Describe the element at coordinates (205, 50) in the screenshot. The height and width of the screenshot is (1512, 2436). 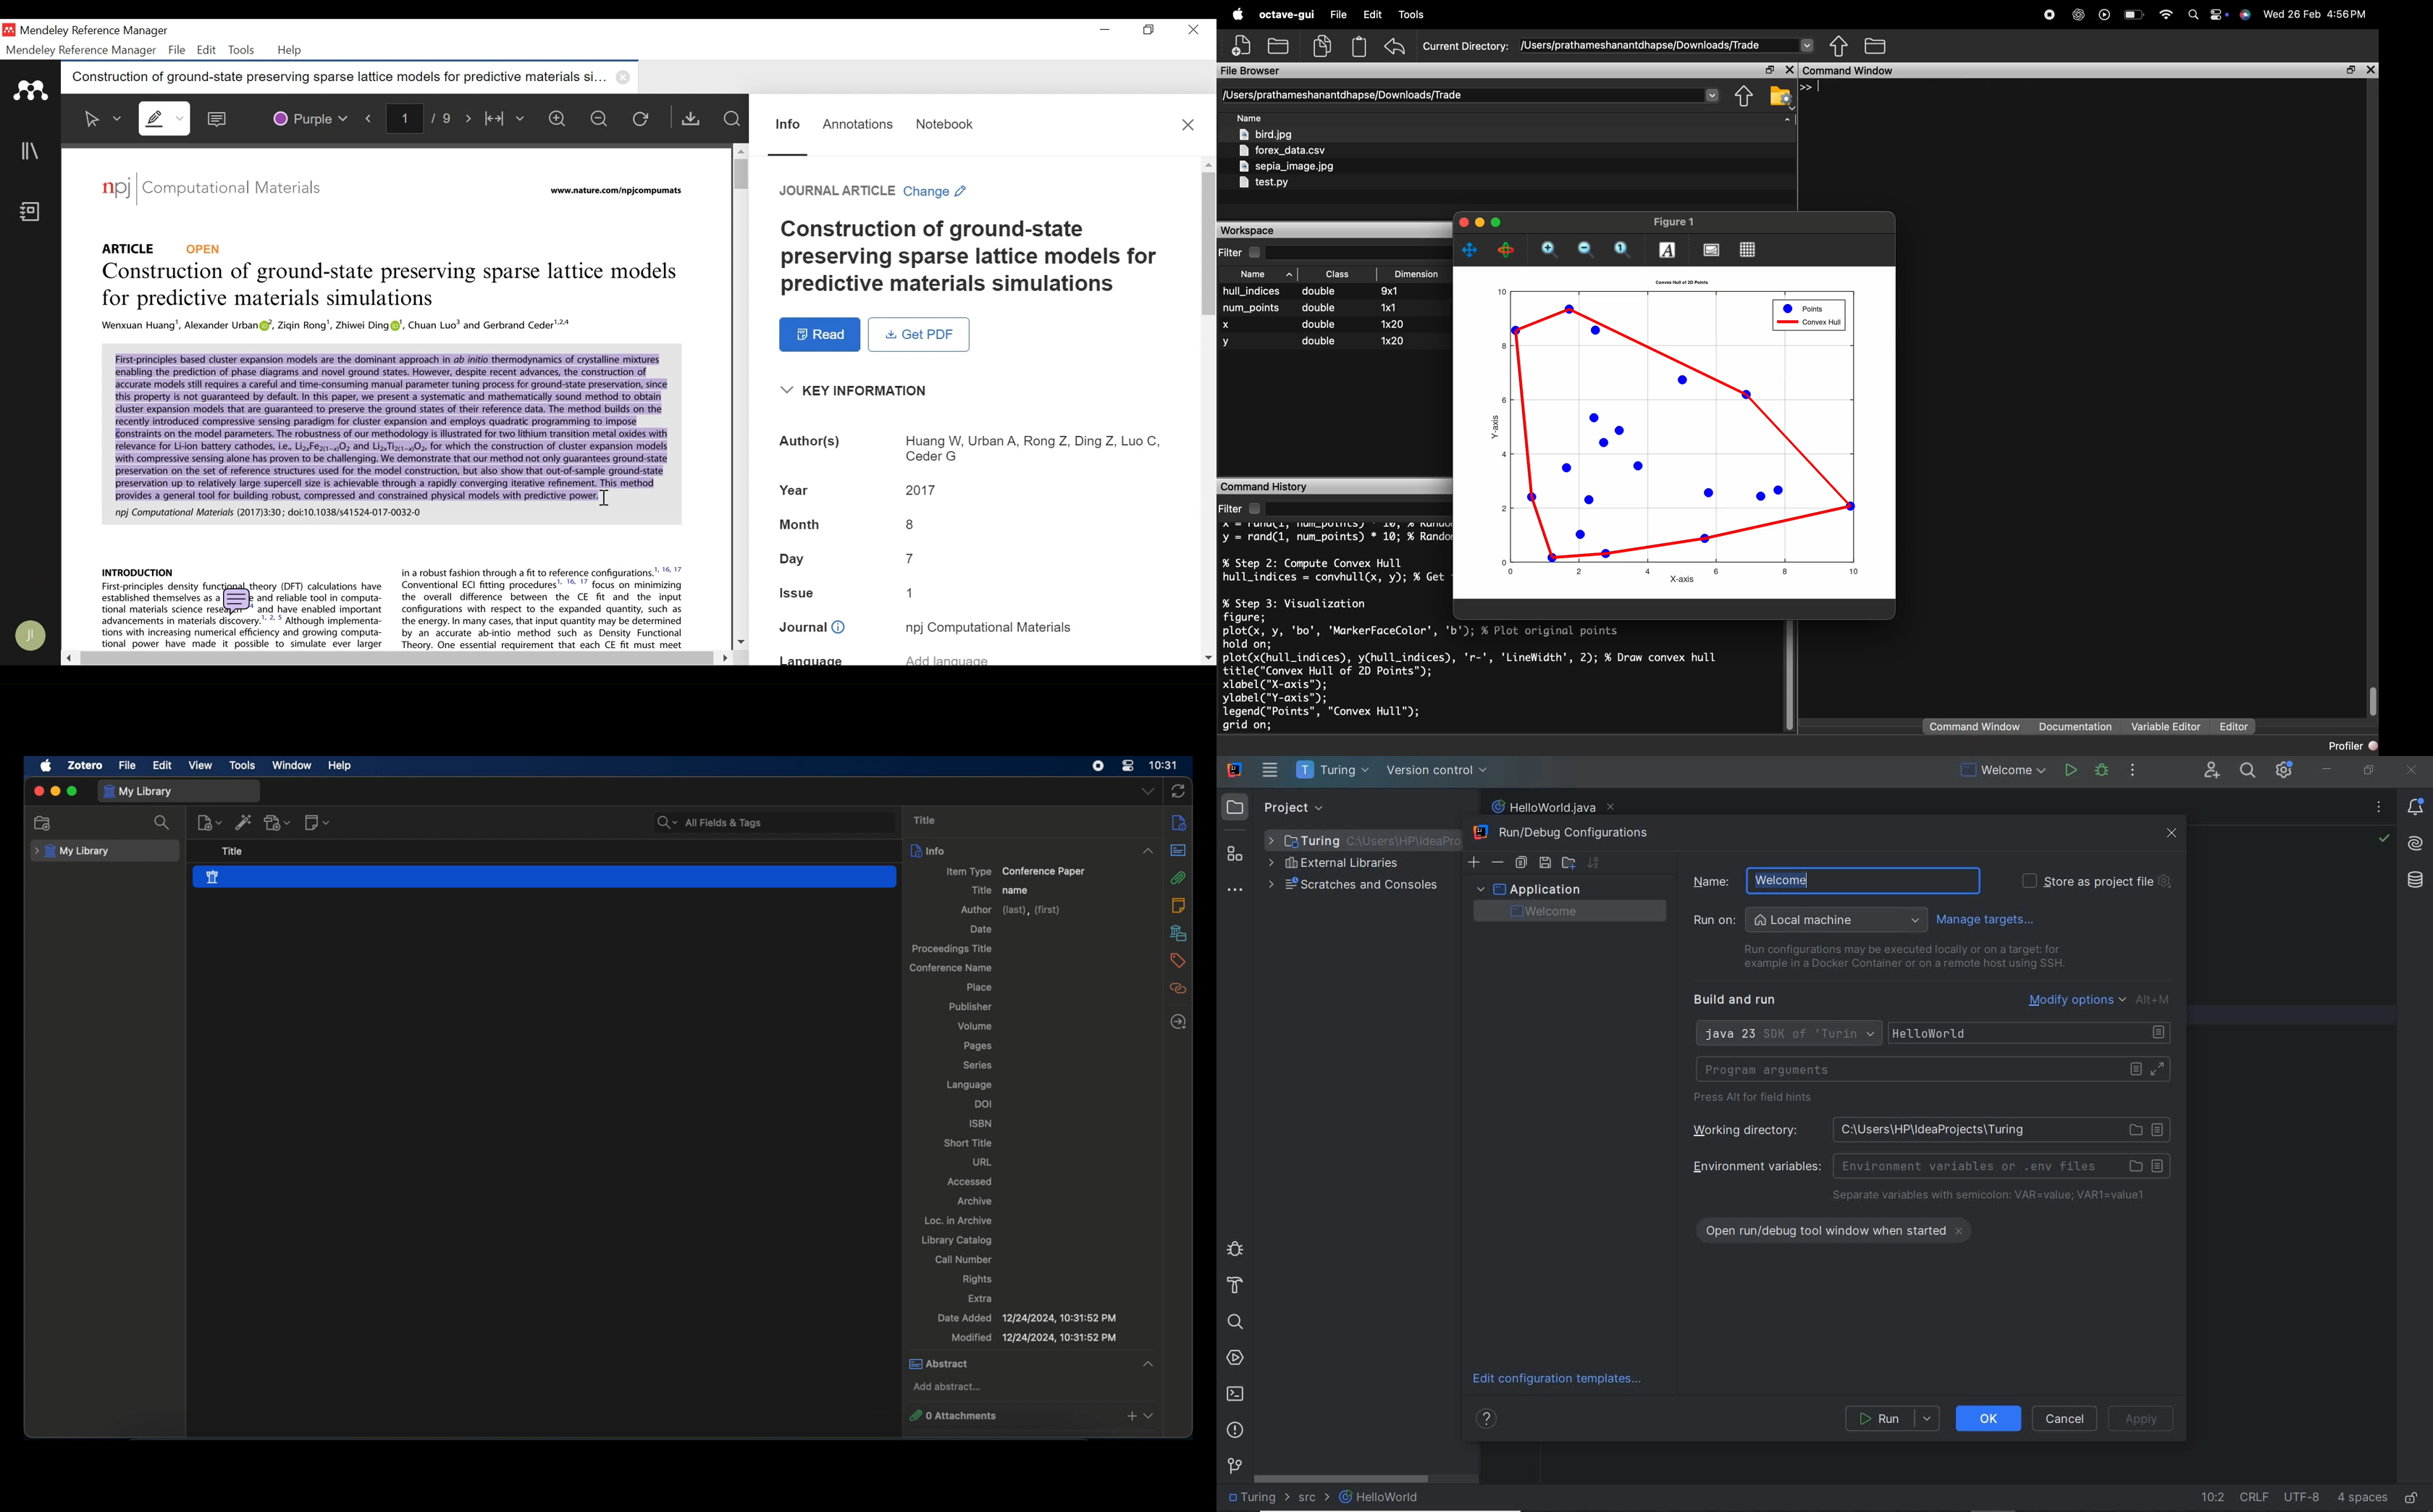
I see `Edit` at that location.